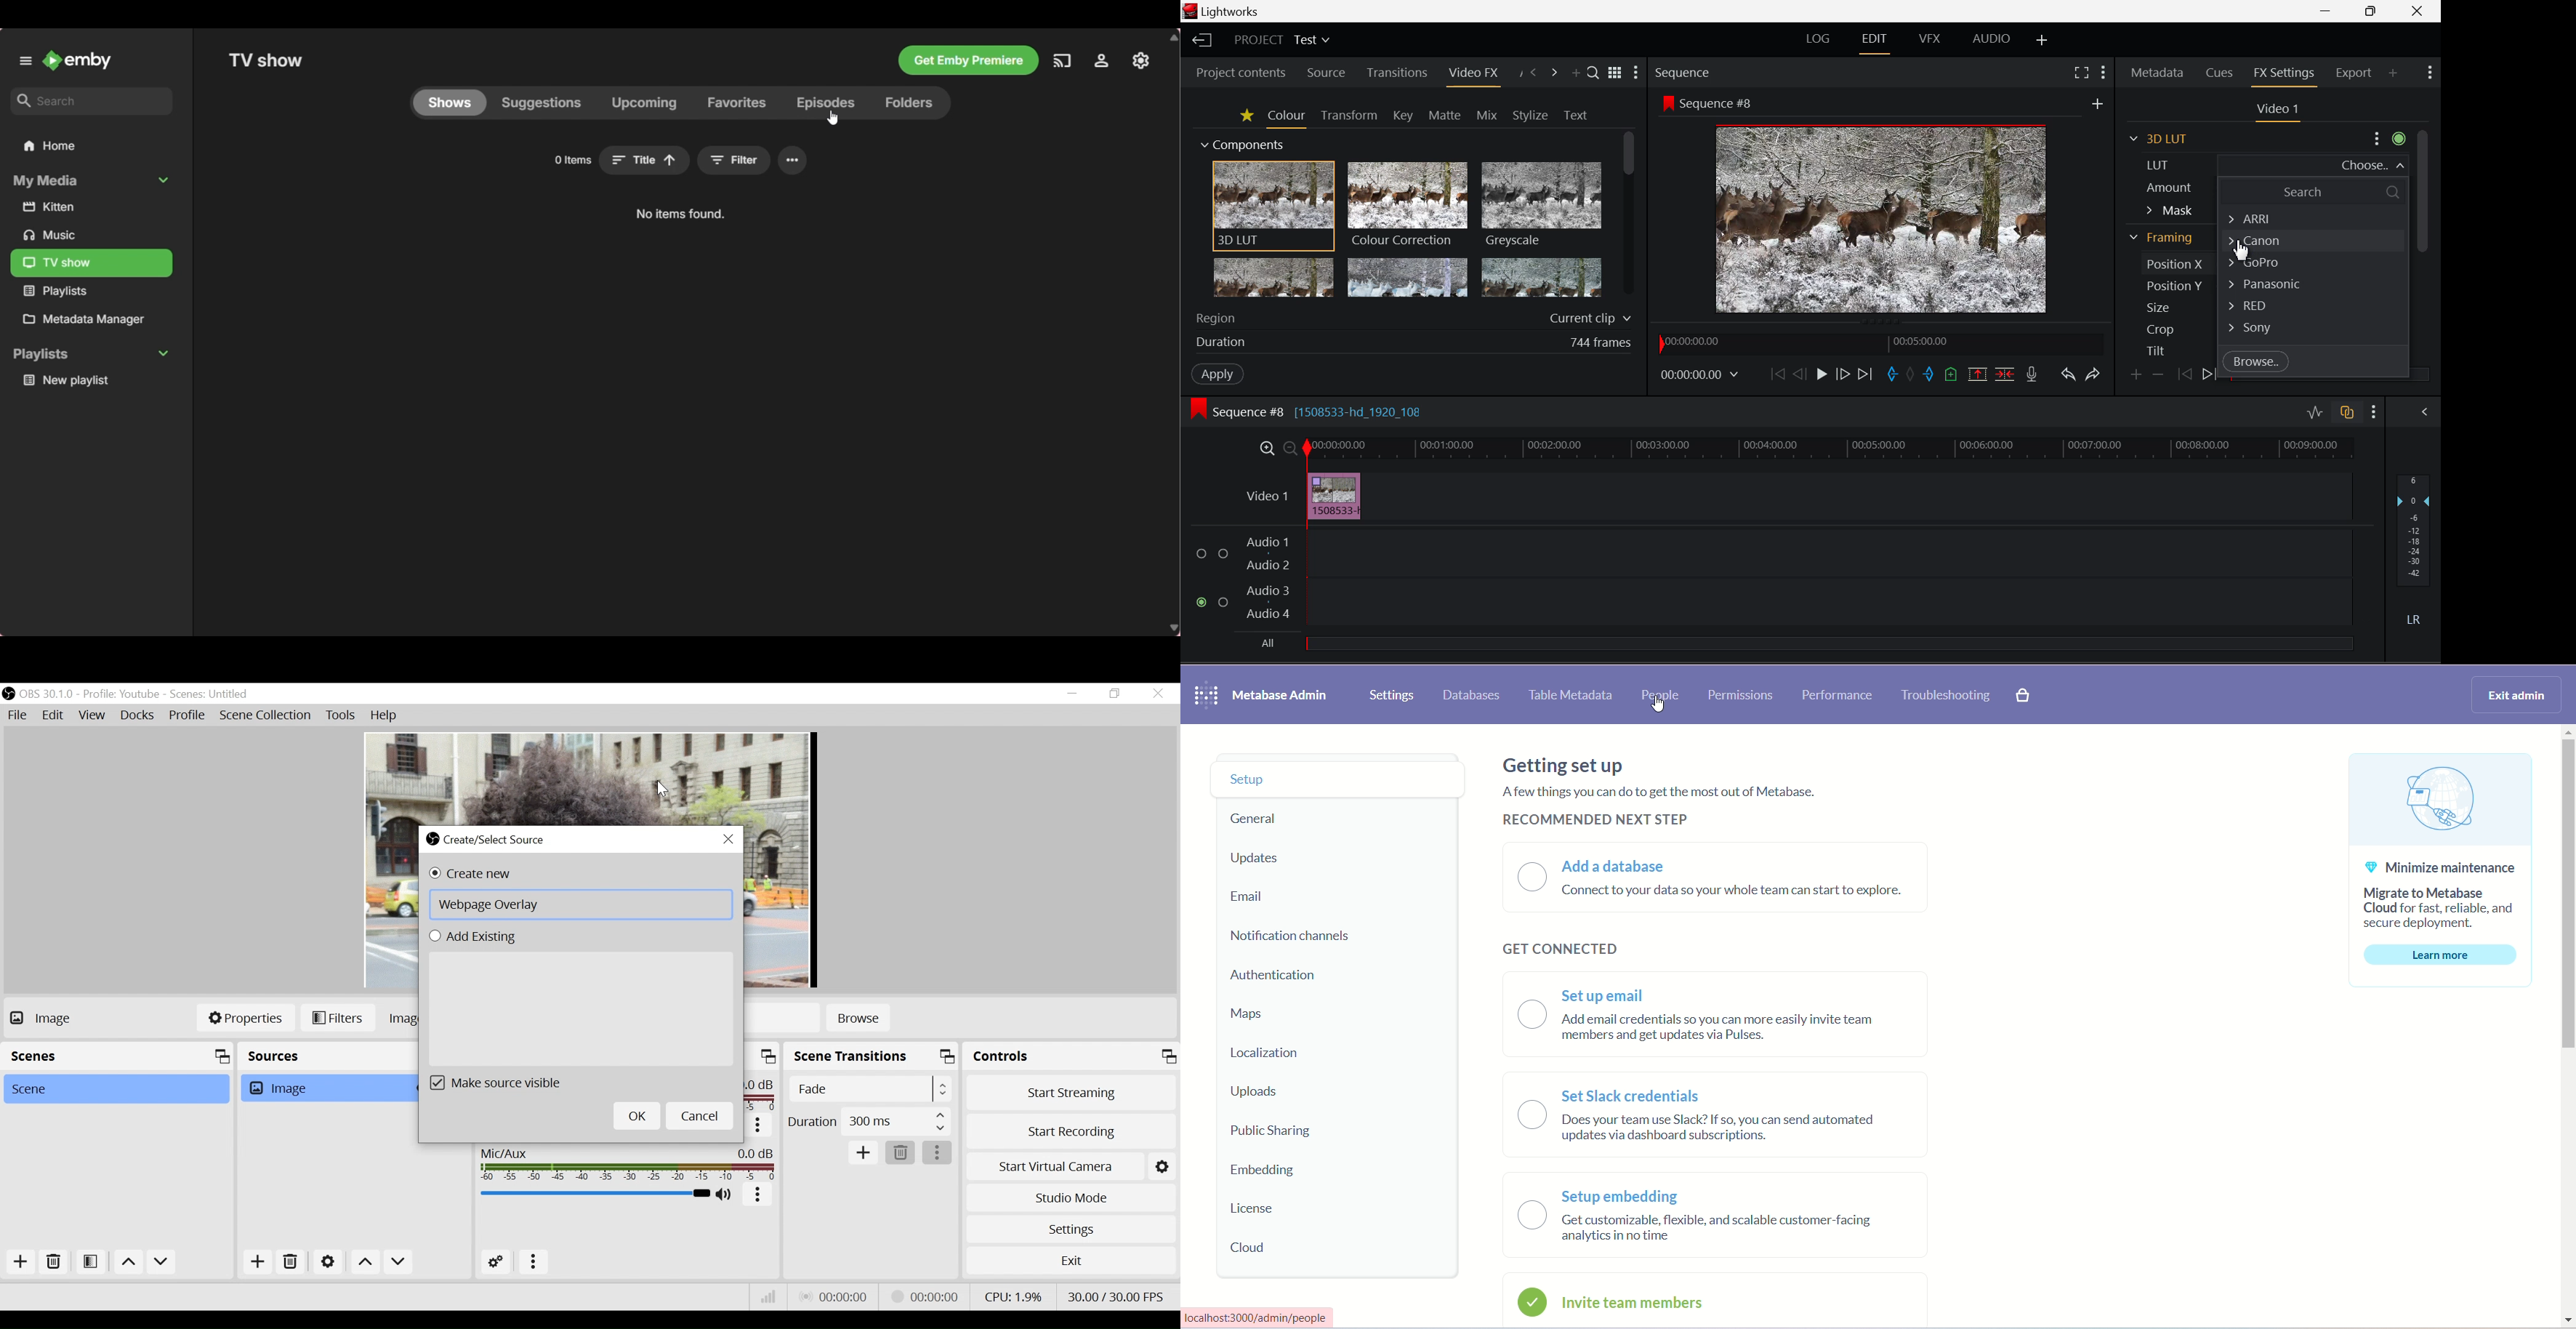 The height and width of the screenshot is (1344, 2576). What do you see at coordinates (1408, 278) in the screenshot?
I see `Mosaic` at bounding box center [1408, 278].